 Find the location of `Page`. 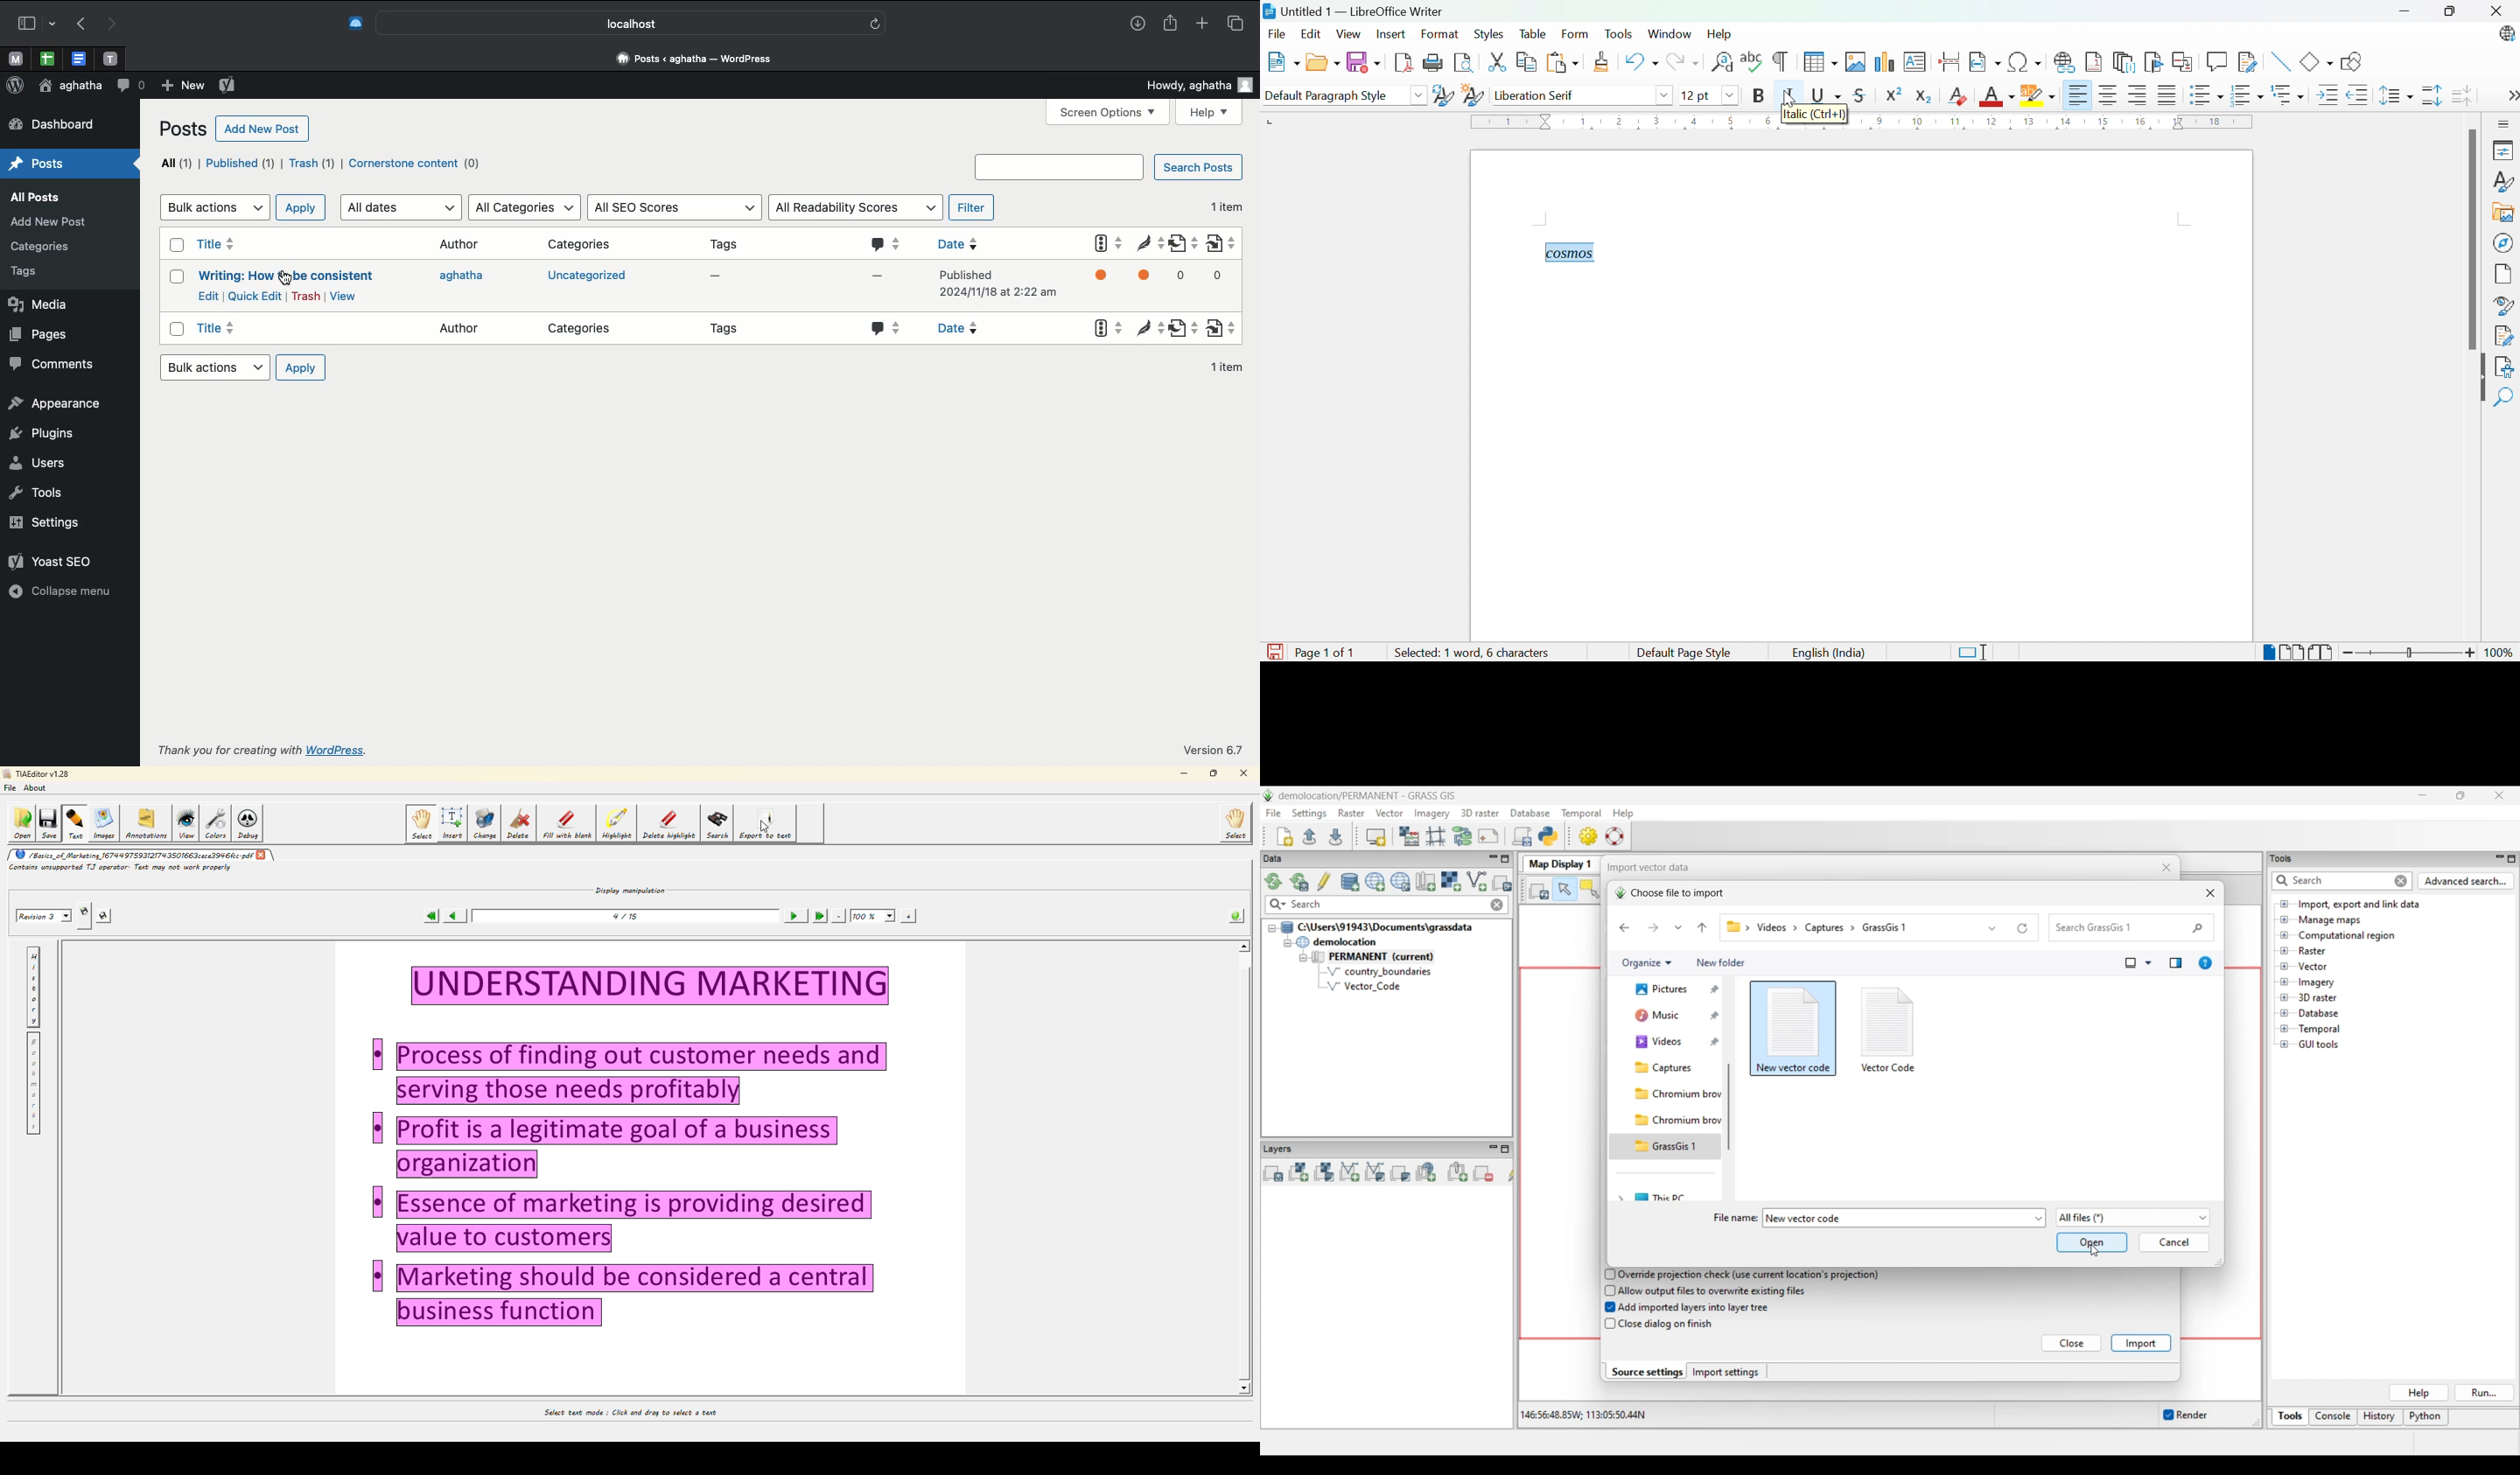

Page is located at coordinates (2504, 276).